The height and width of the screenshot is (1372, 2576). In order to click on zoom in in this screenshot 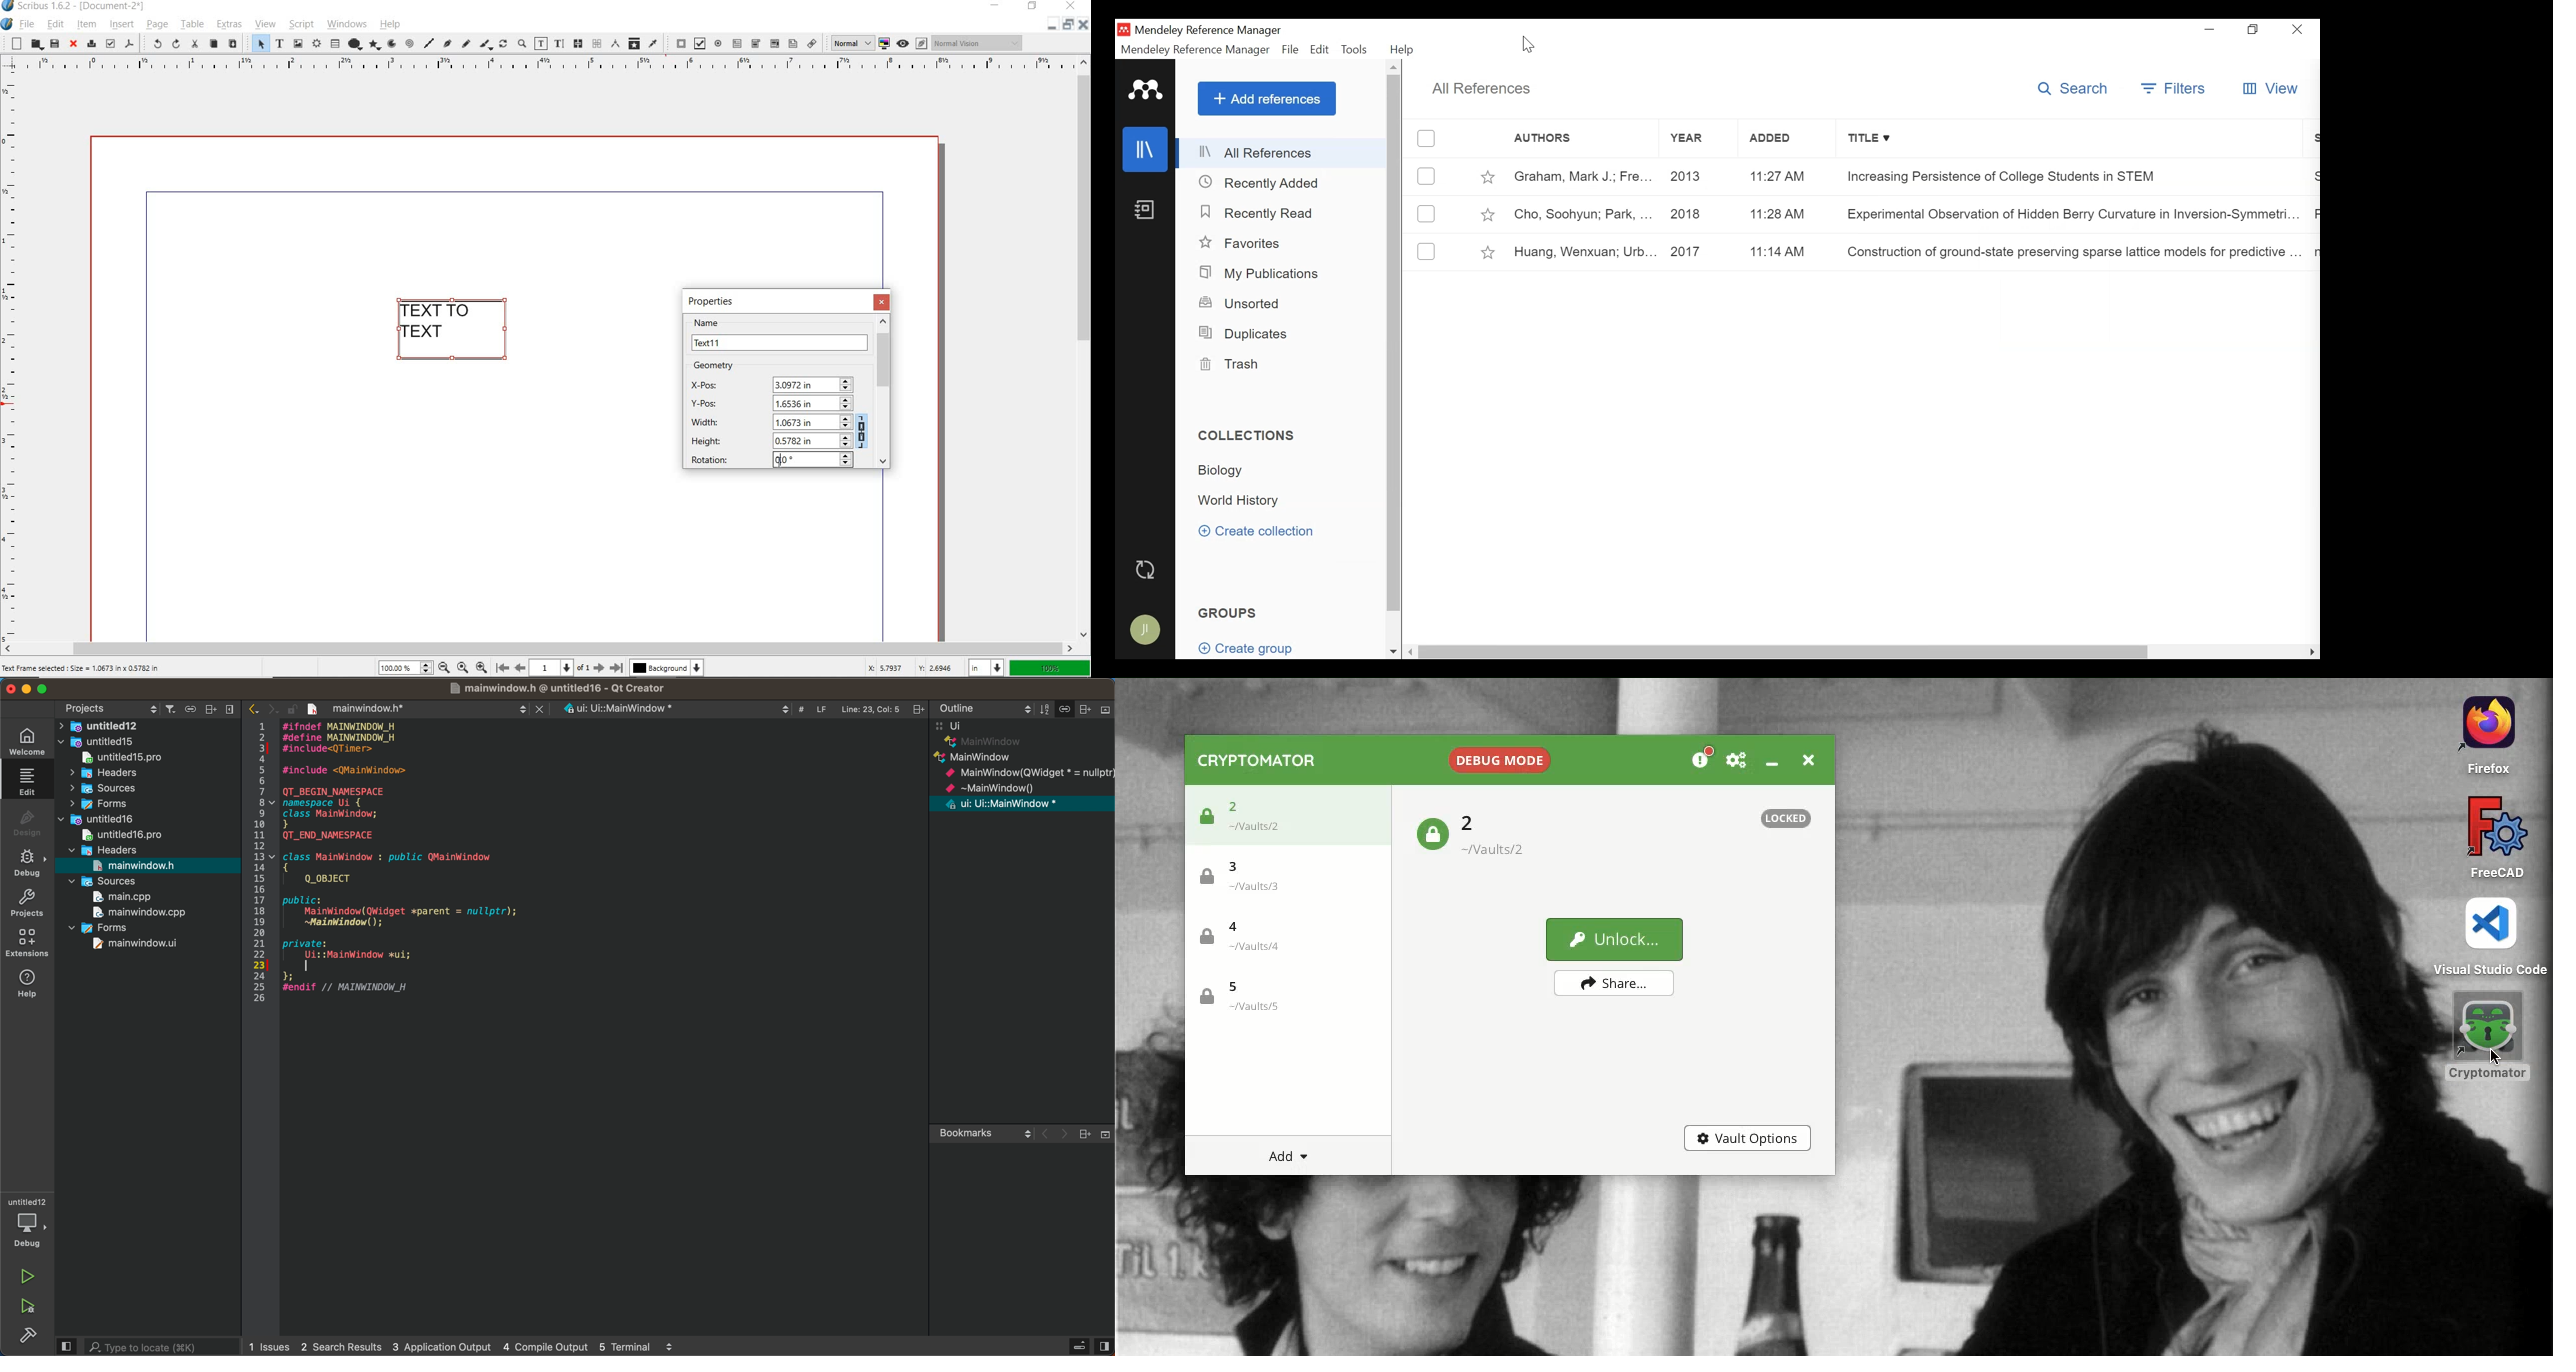, I will do `click(484, 666)`.